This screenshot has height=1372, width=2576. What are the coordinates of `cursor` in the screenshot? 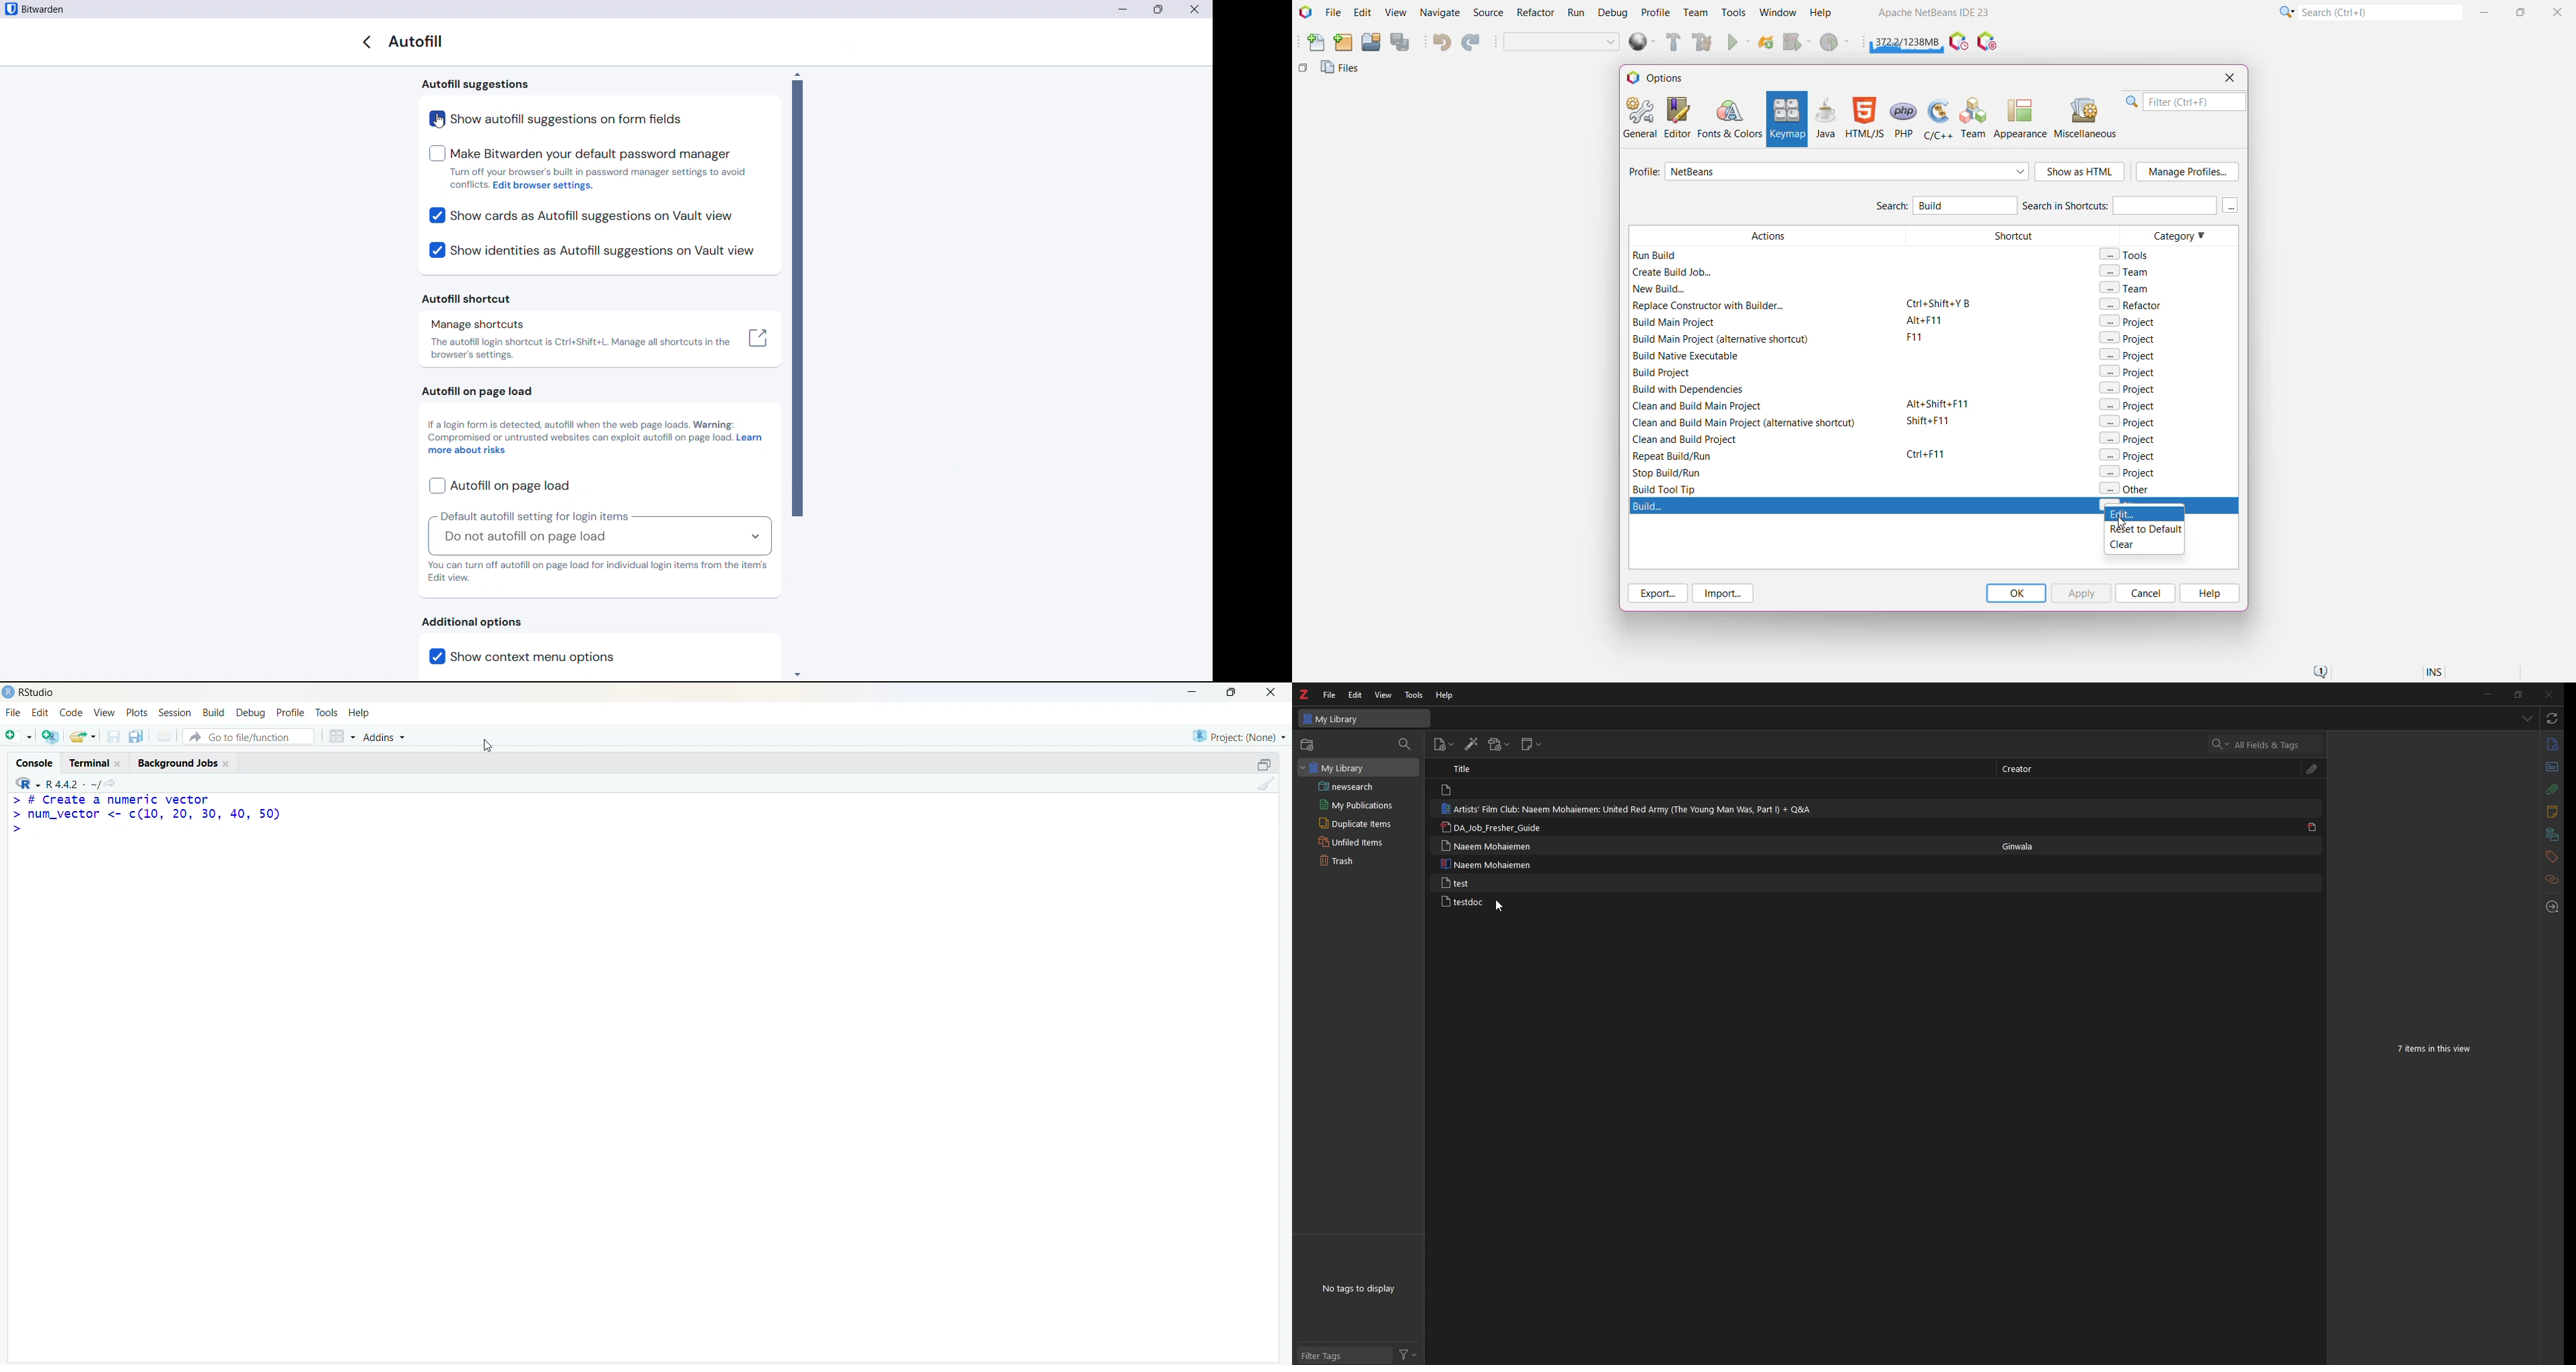 It's located at (1501, 906).